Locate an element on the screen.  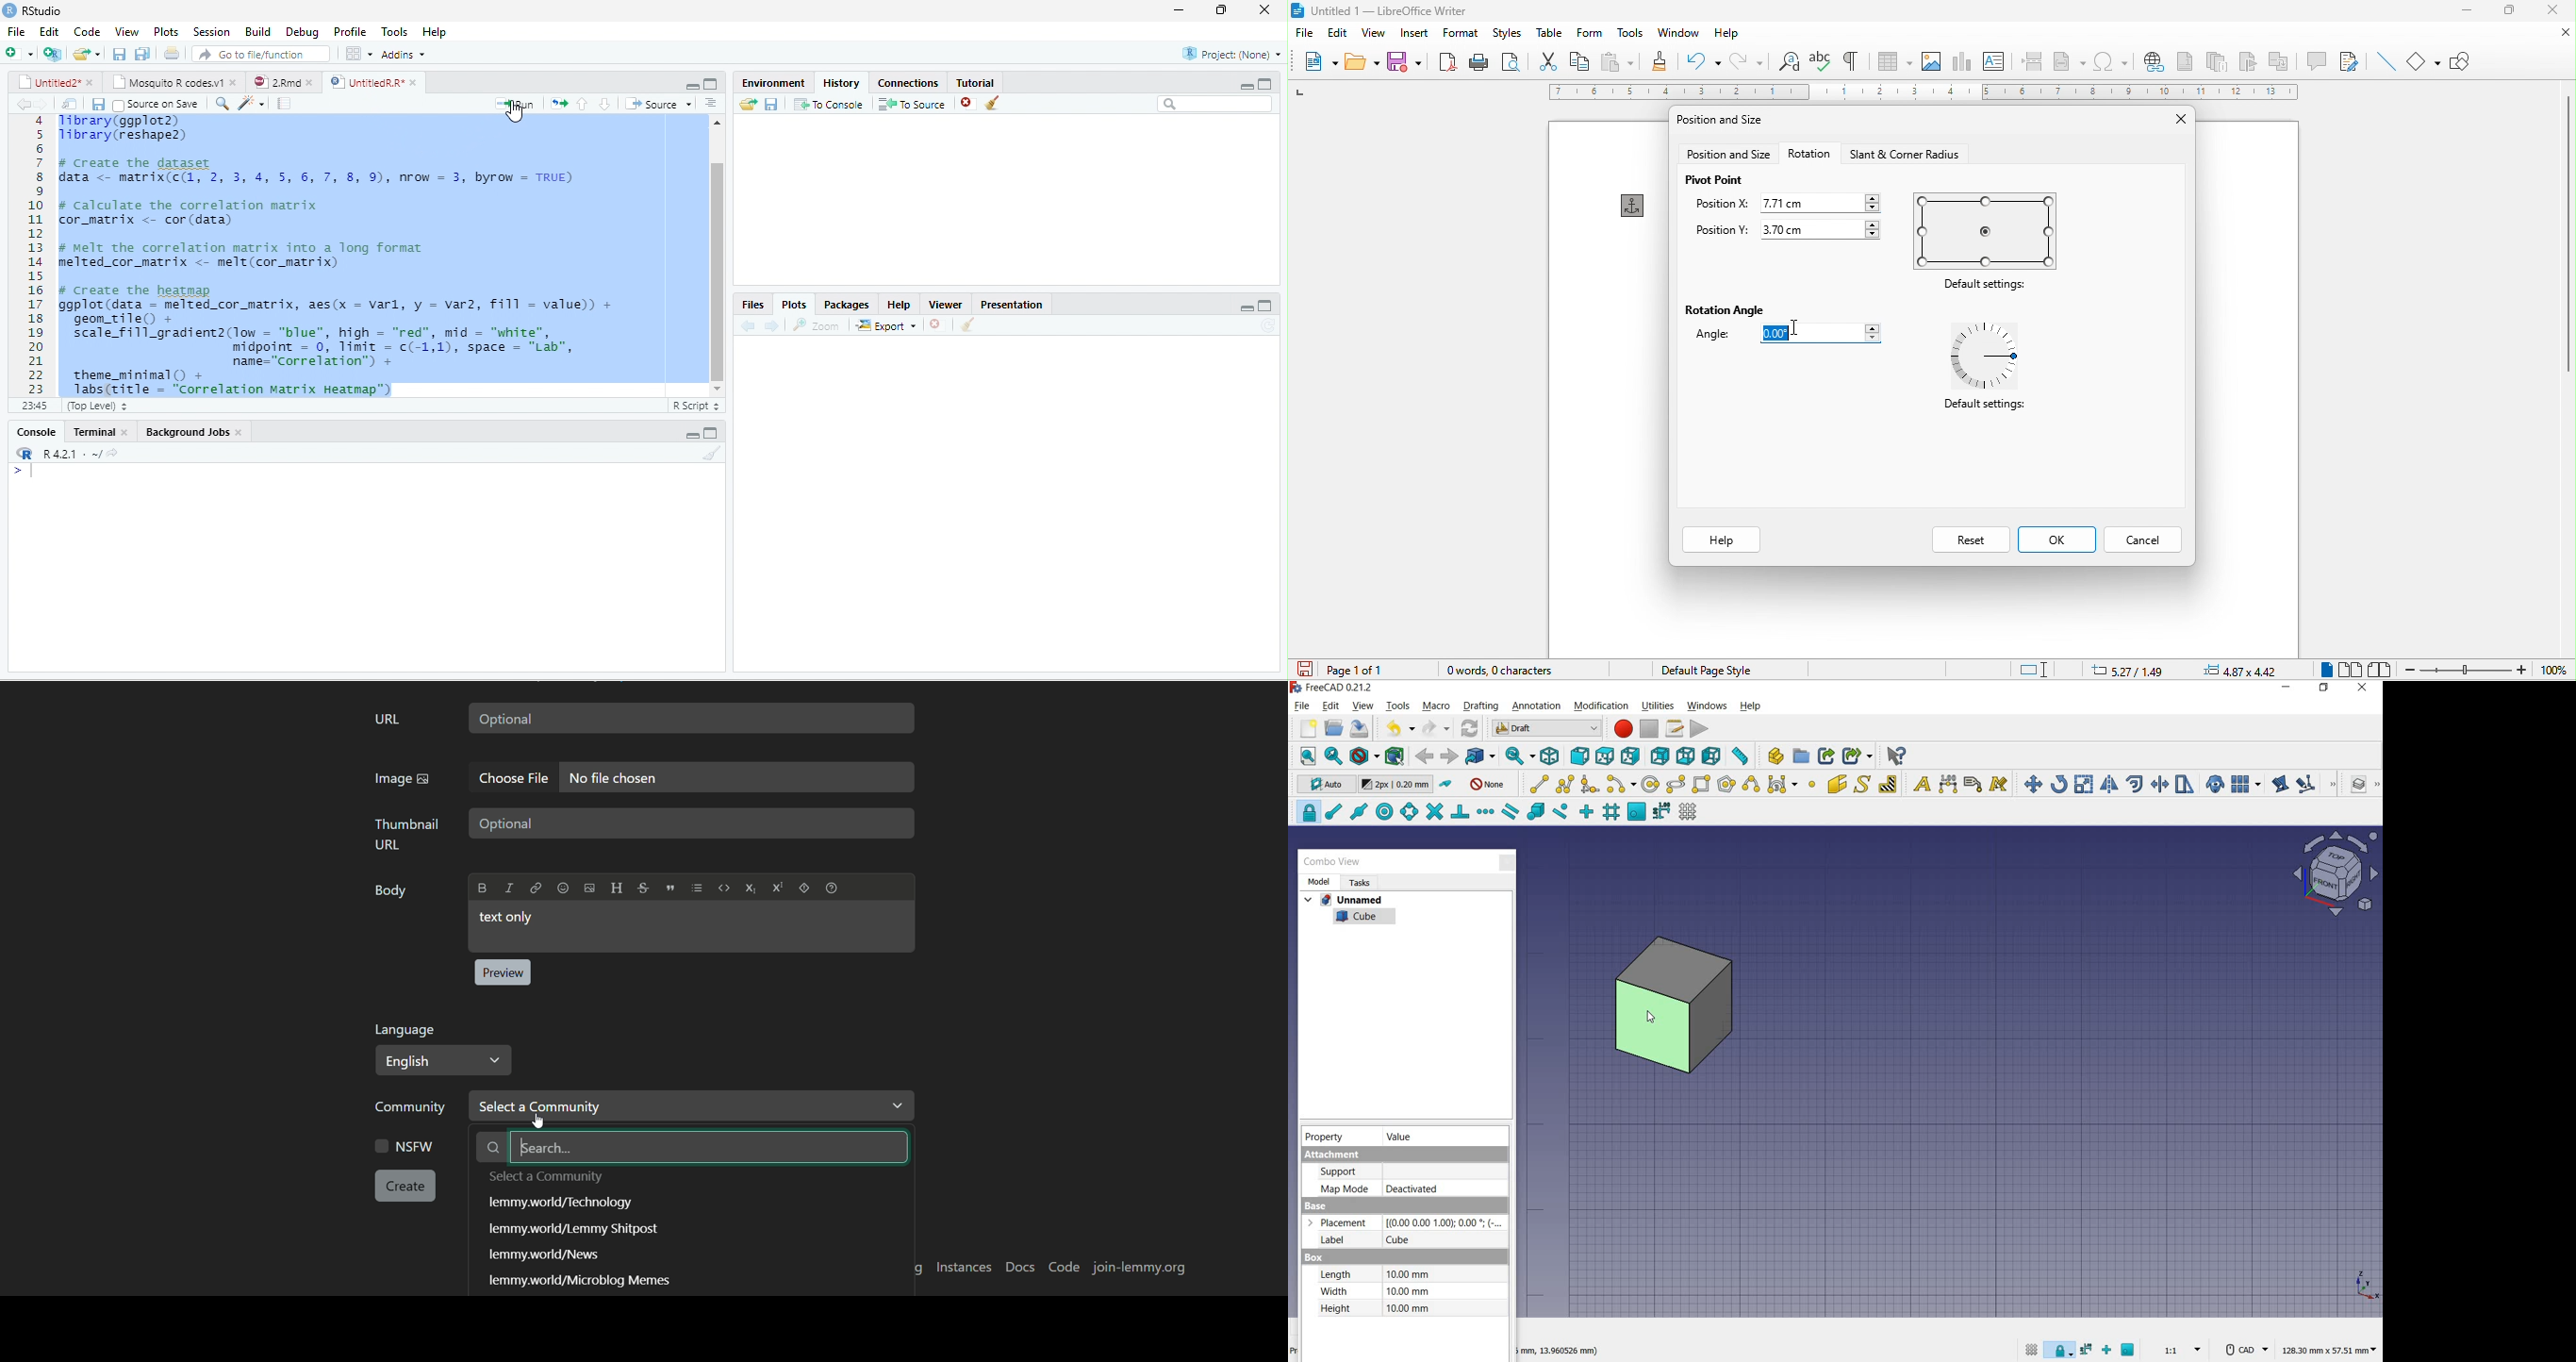
Italic is located at coordinates (509, 888).